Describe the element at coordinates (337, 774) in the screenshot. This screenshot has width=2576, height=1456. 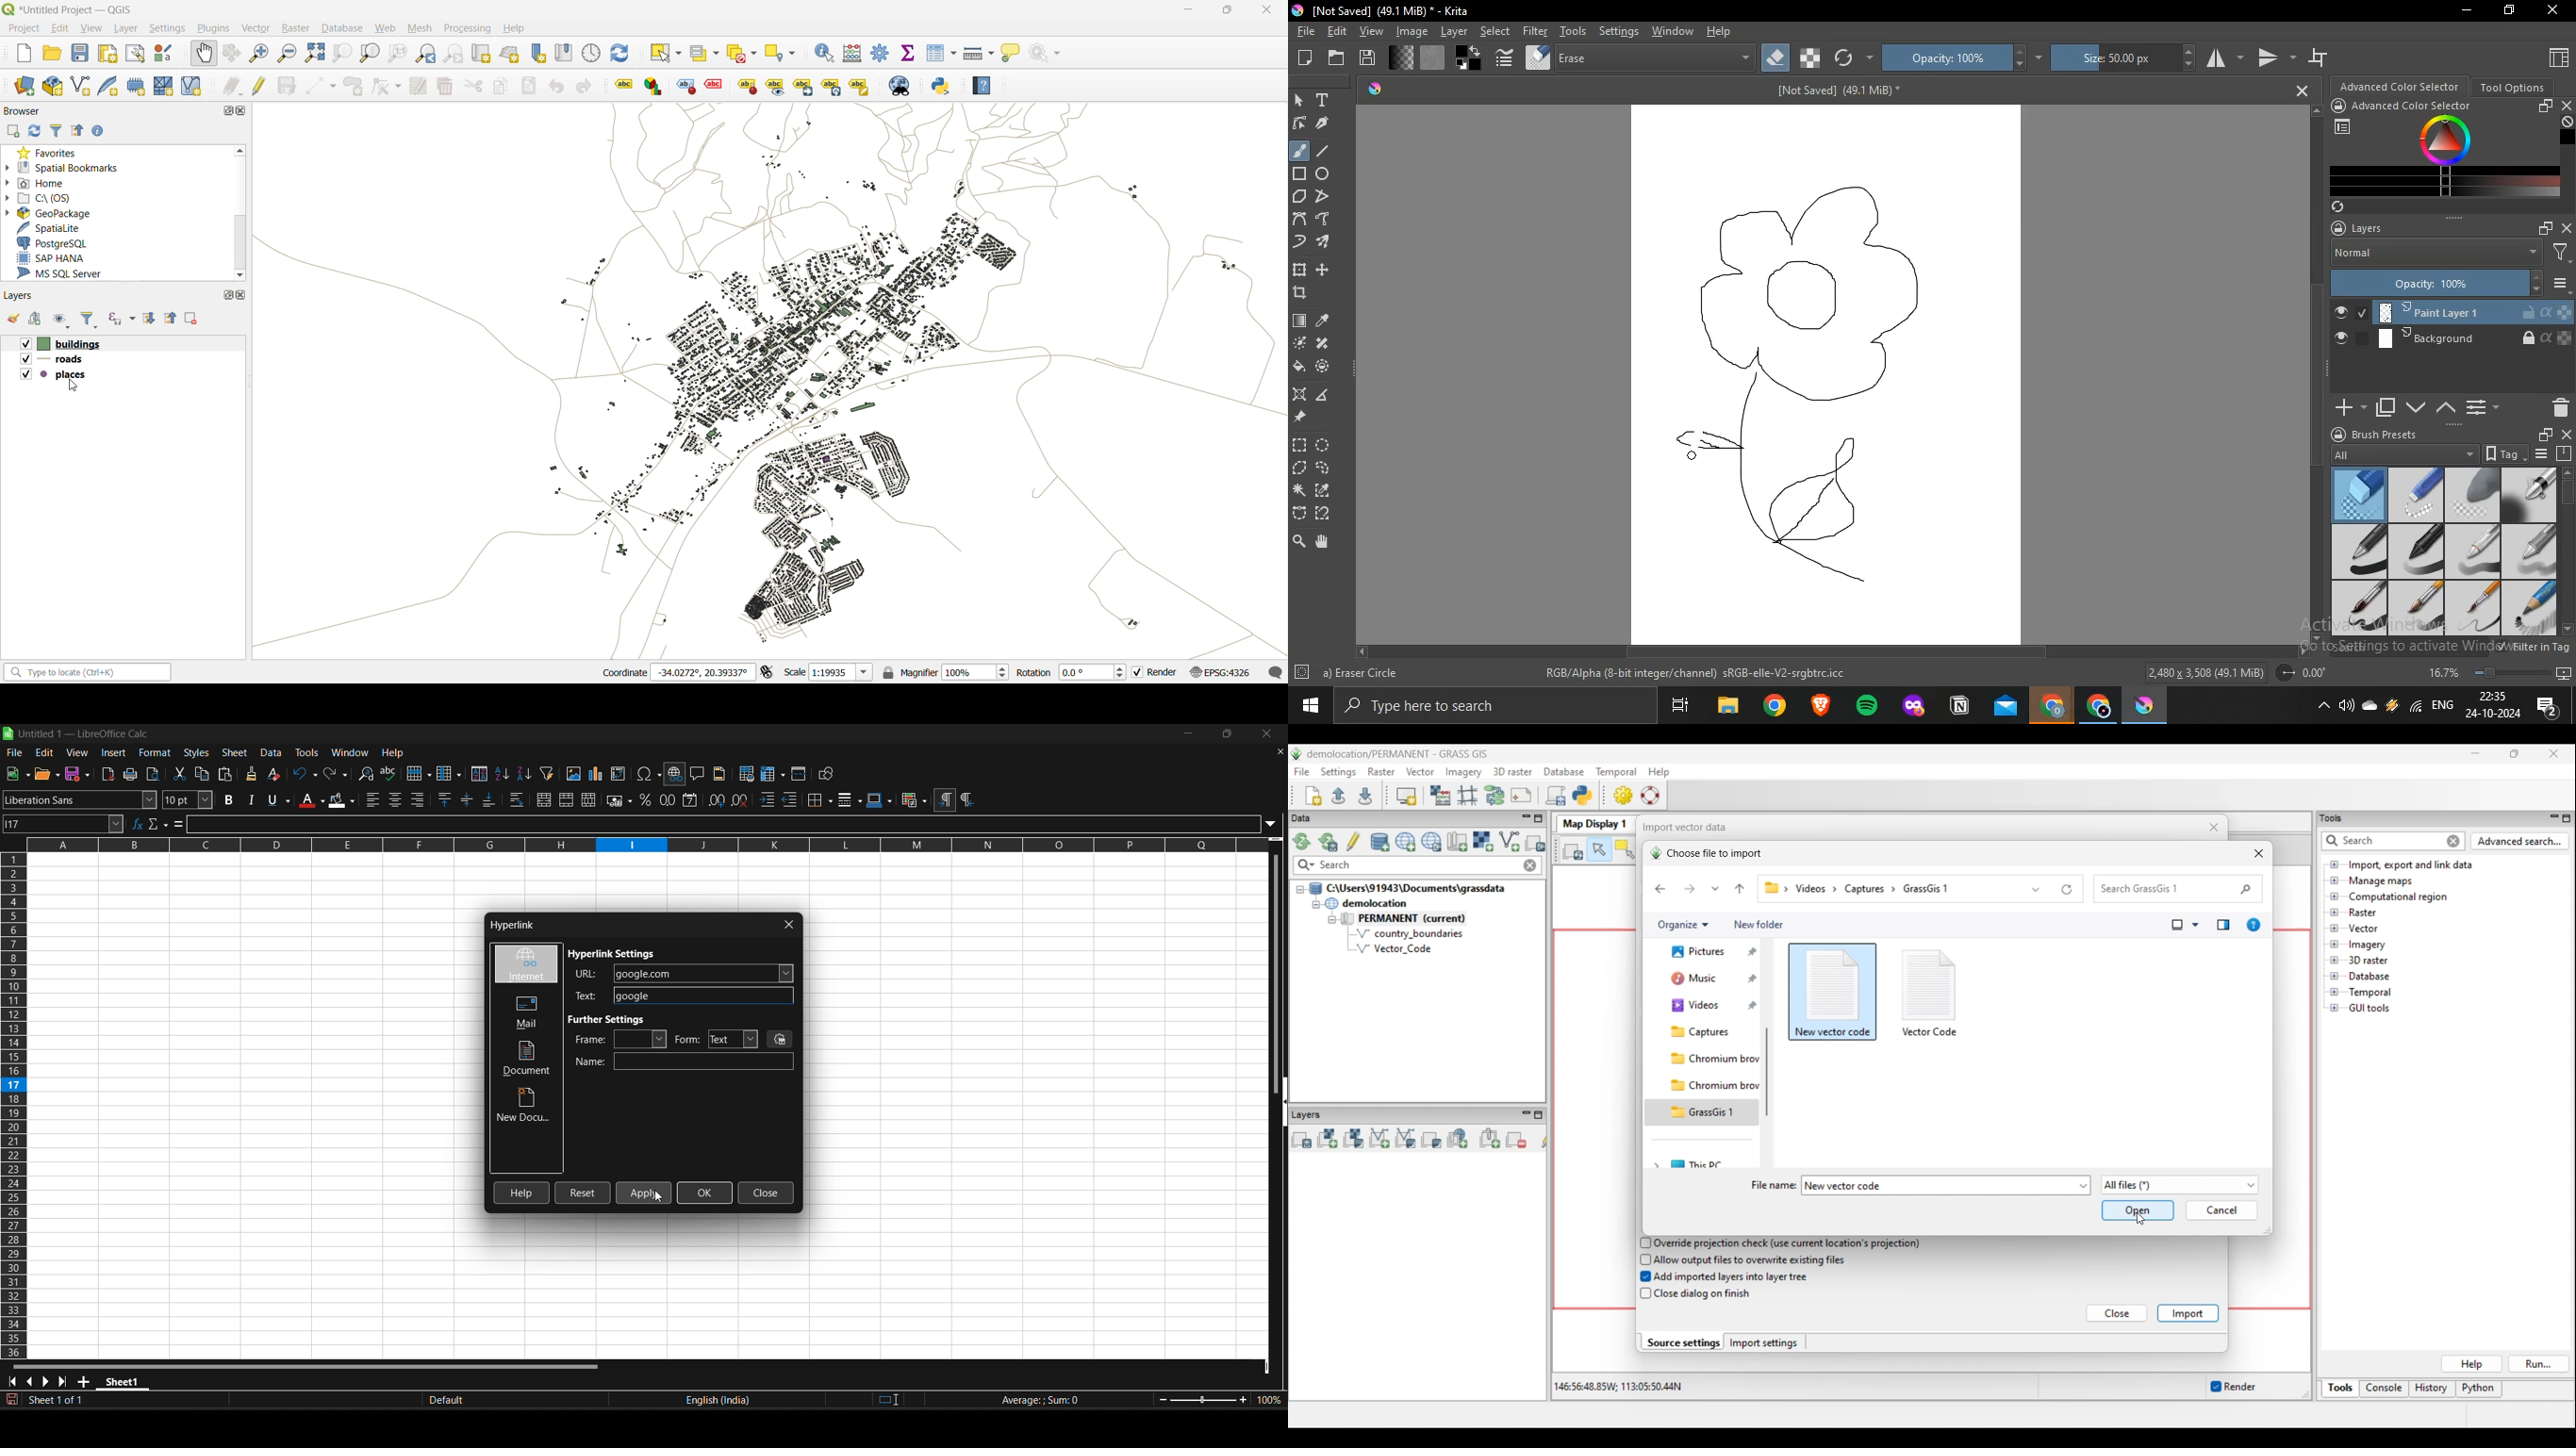
I see `redo` at that location.